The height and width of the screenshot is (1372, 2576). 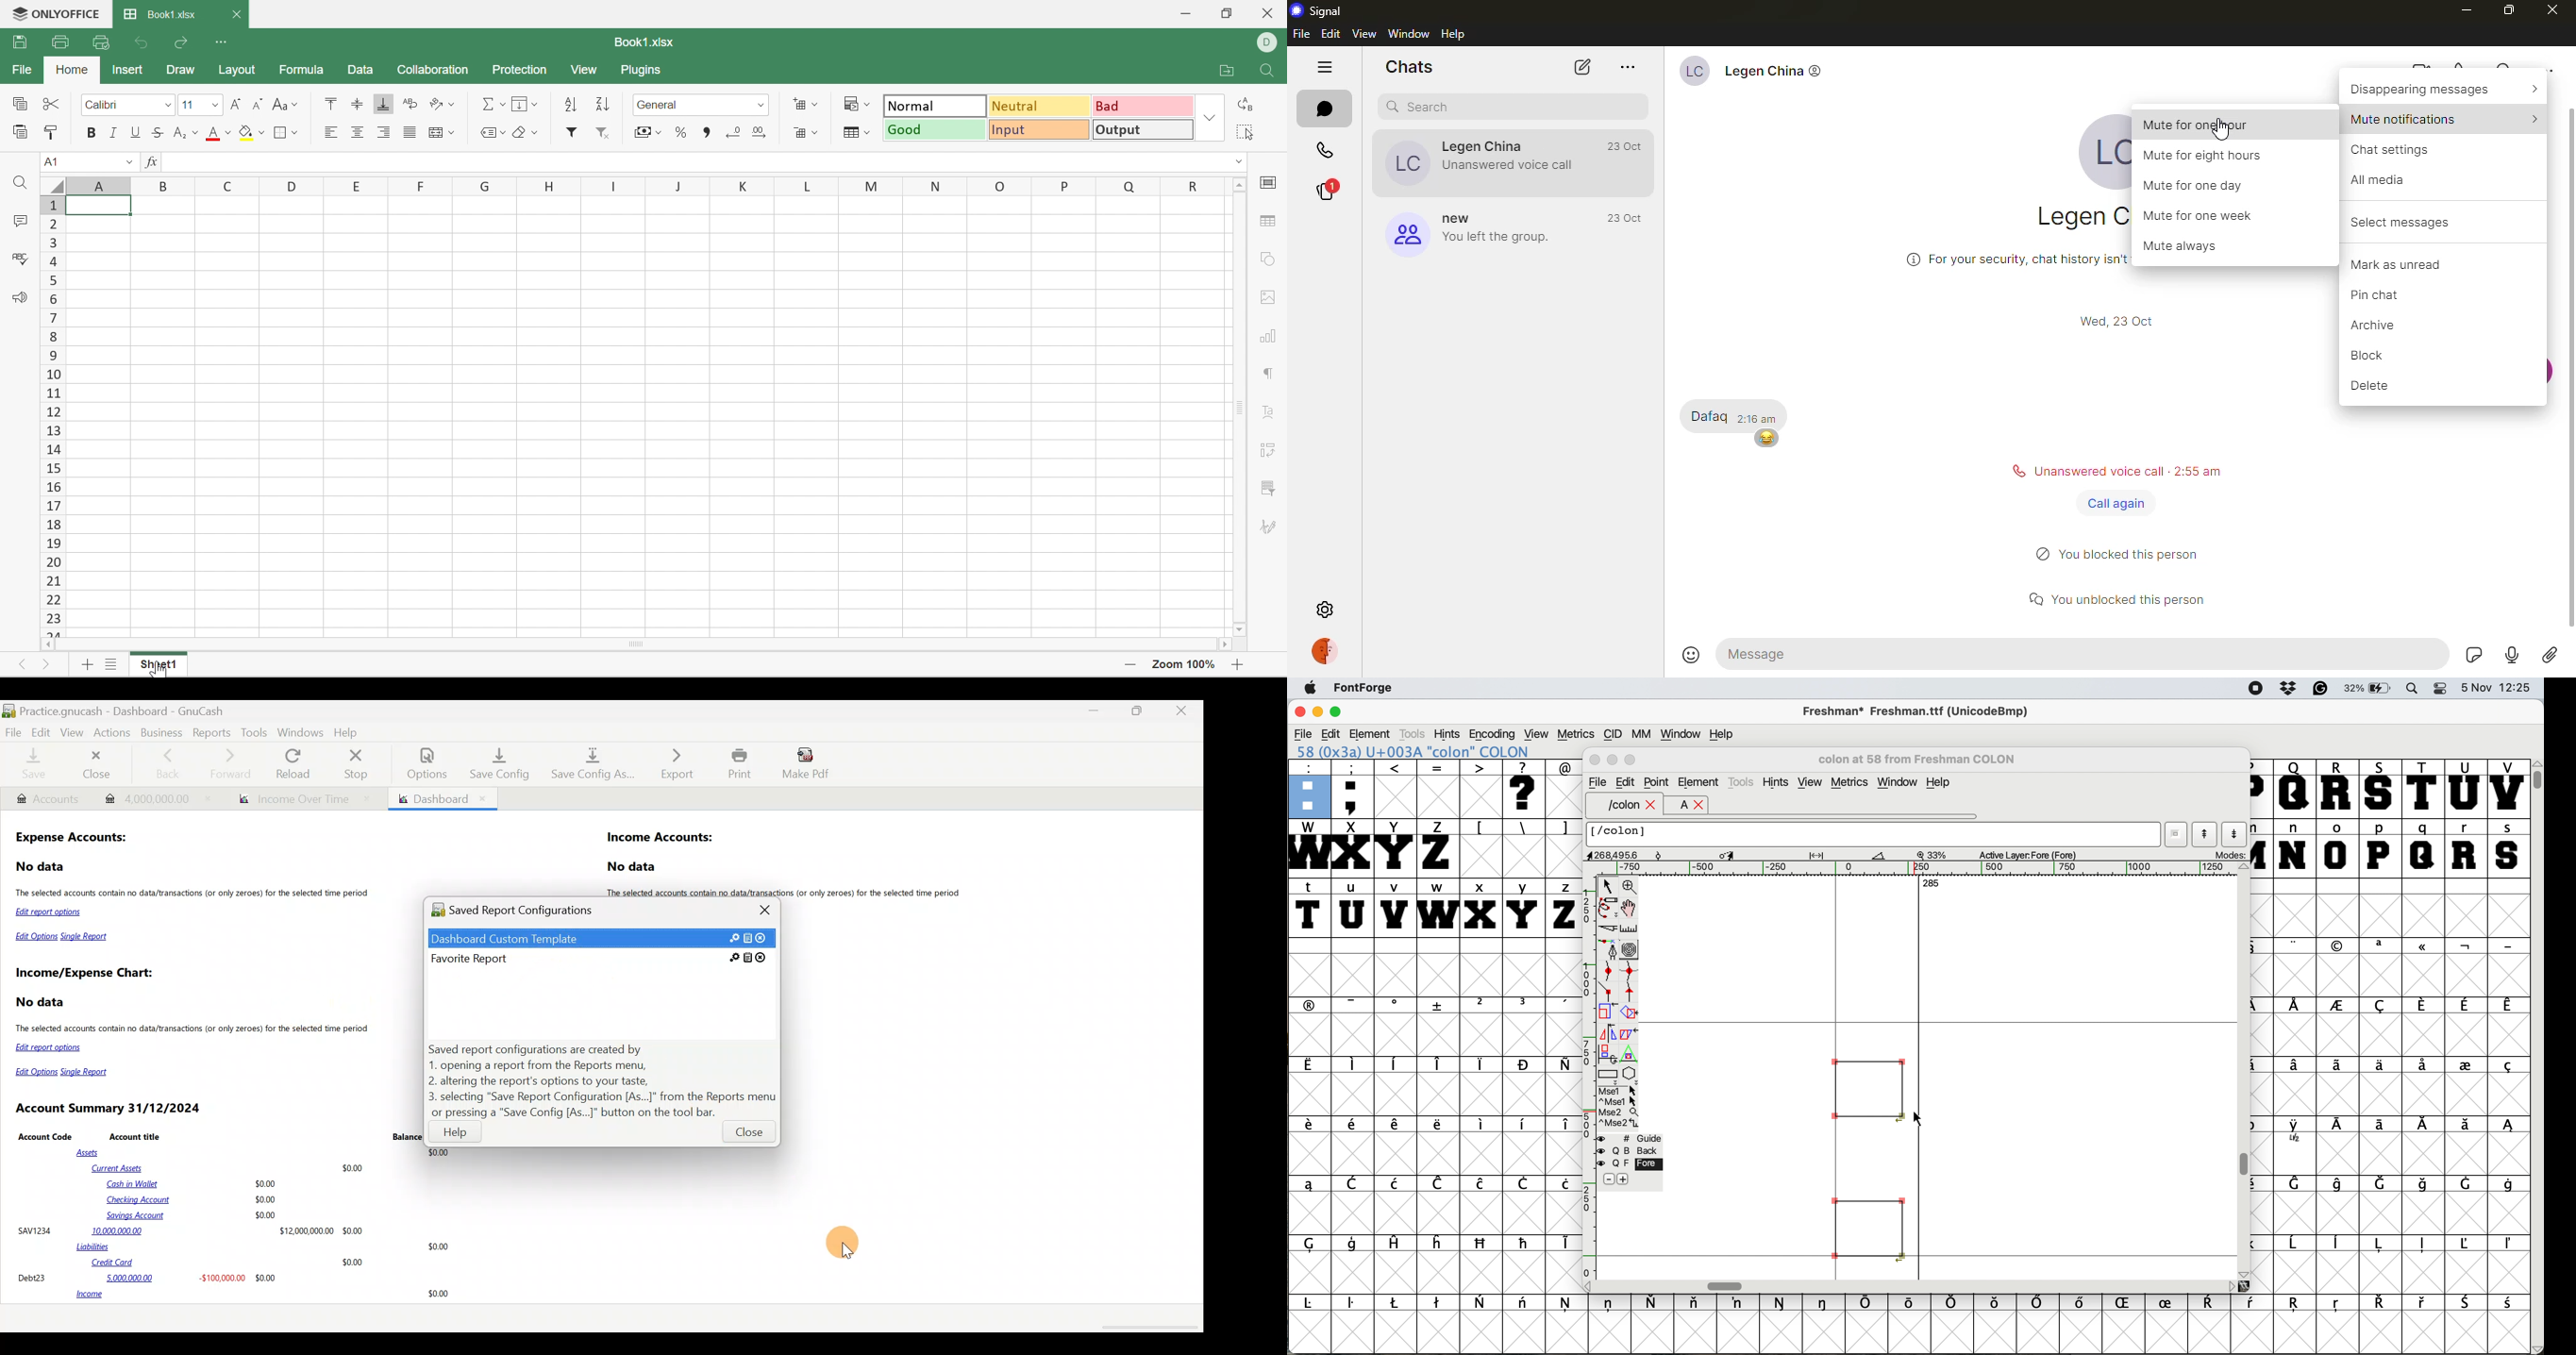 What do you see at coordinates (1562, 1243) in the screenshot?
I see `symbol` at bounding box center [1562, 1243].